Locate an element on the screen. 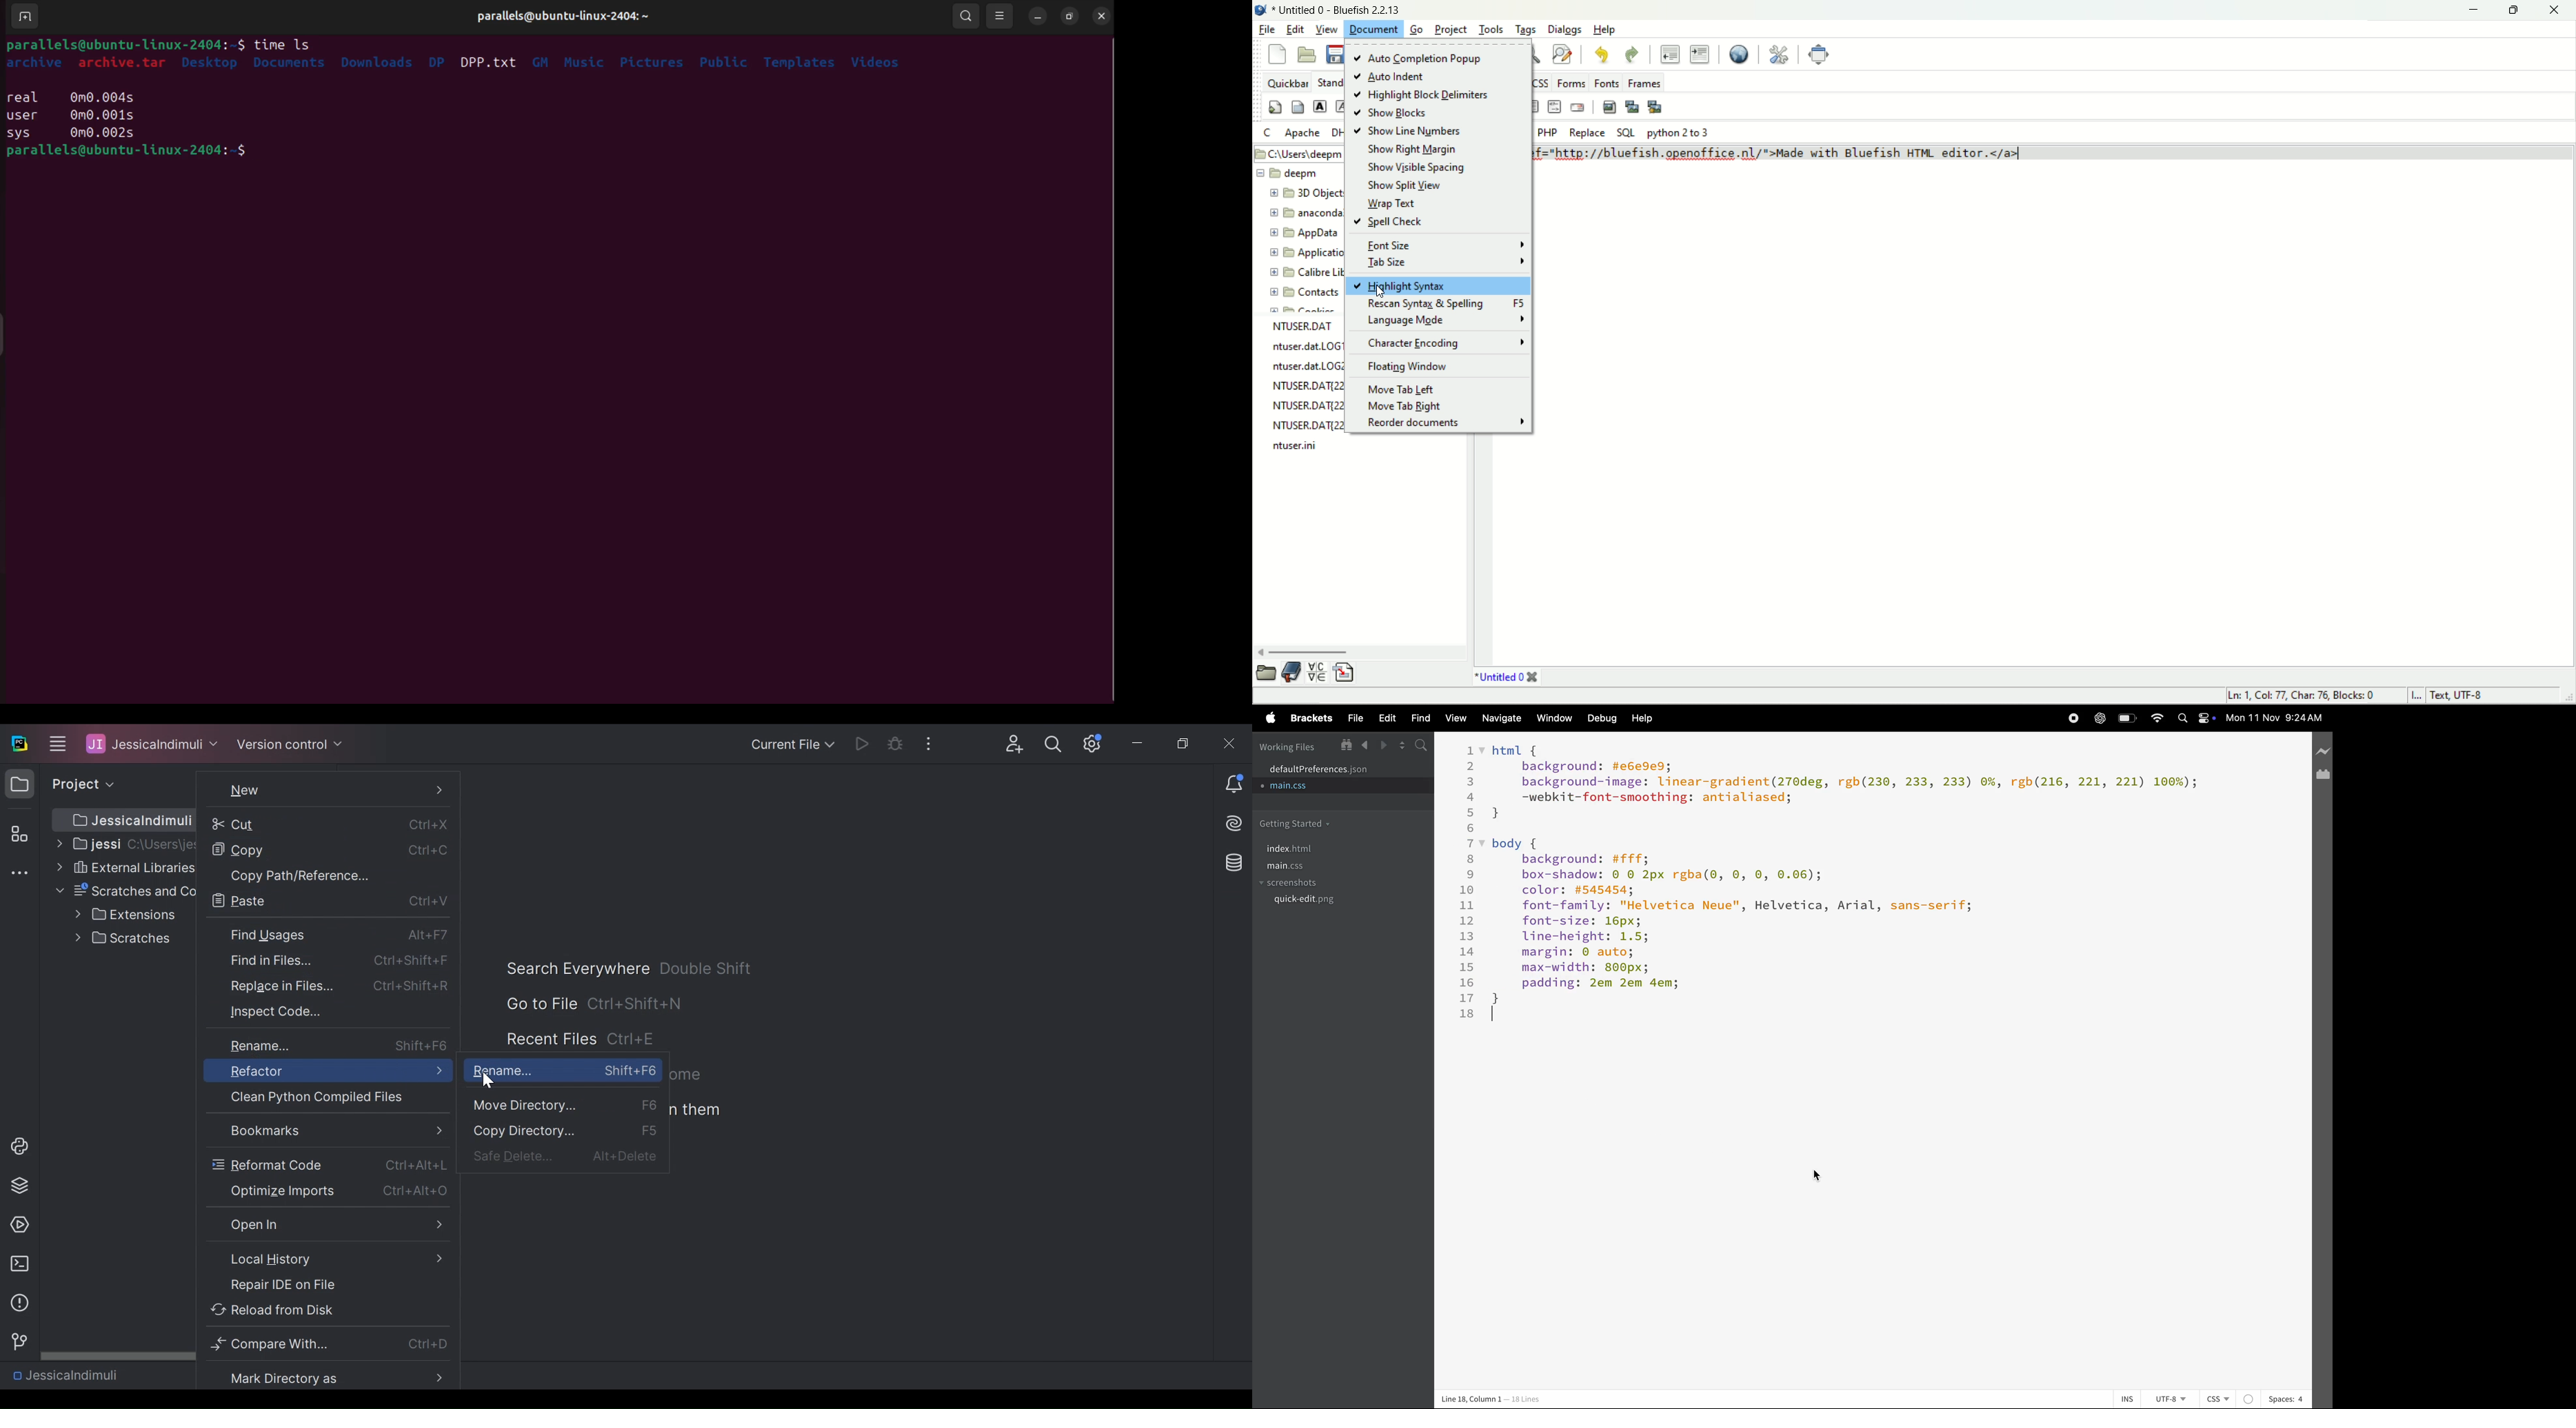  Find in Files is located at coordinates (328, 959).